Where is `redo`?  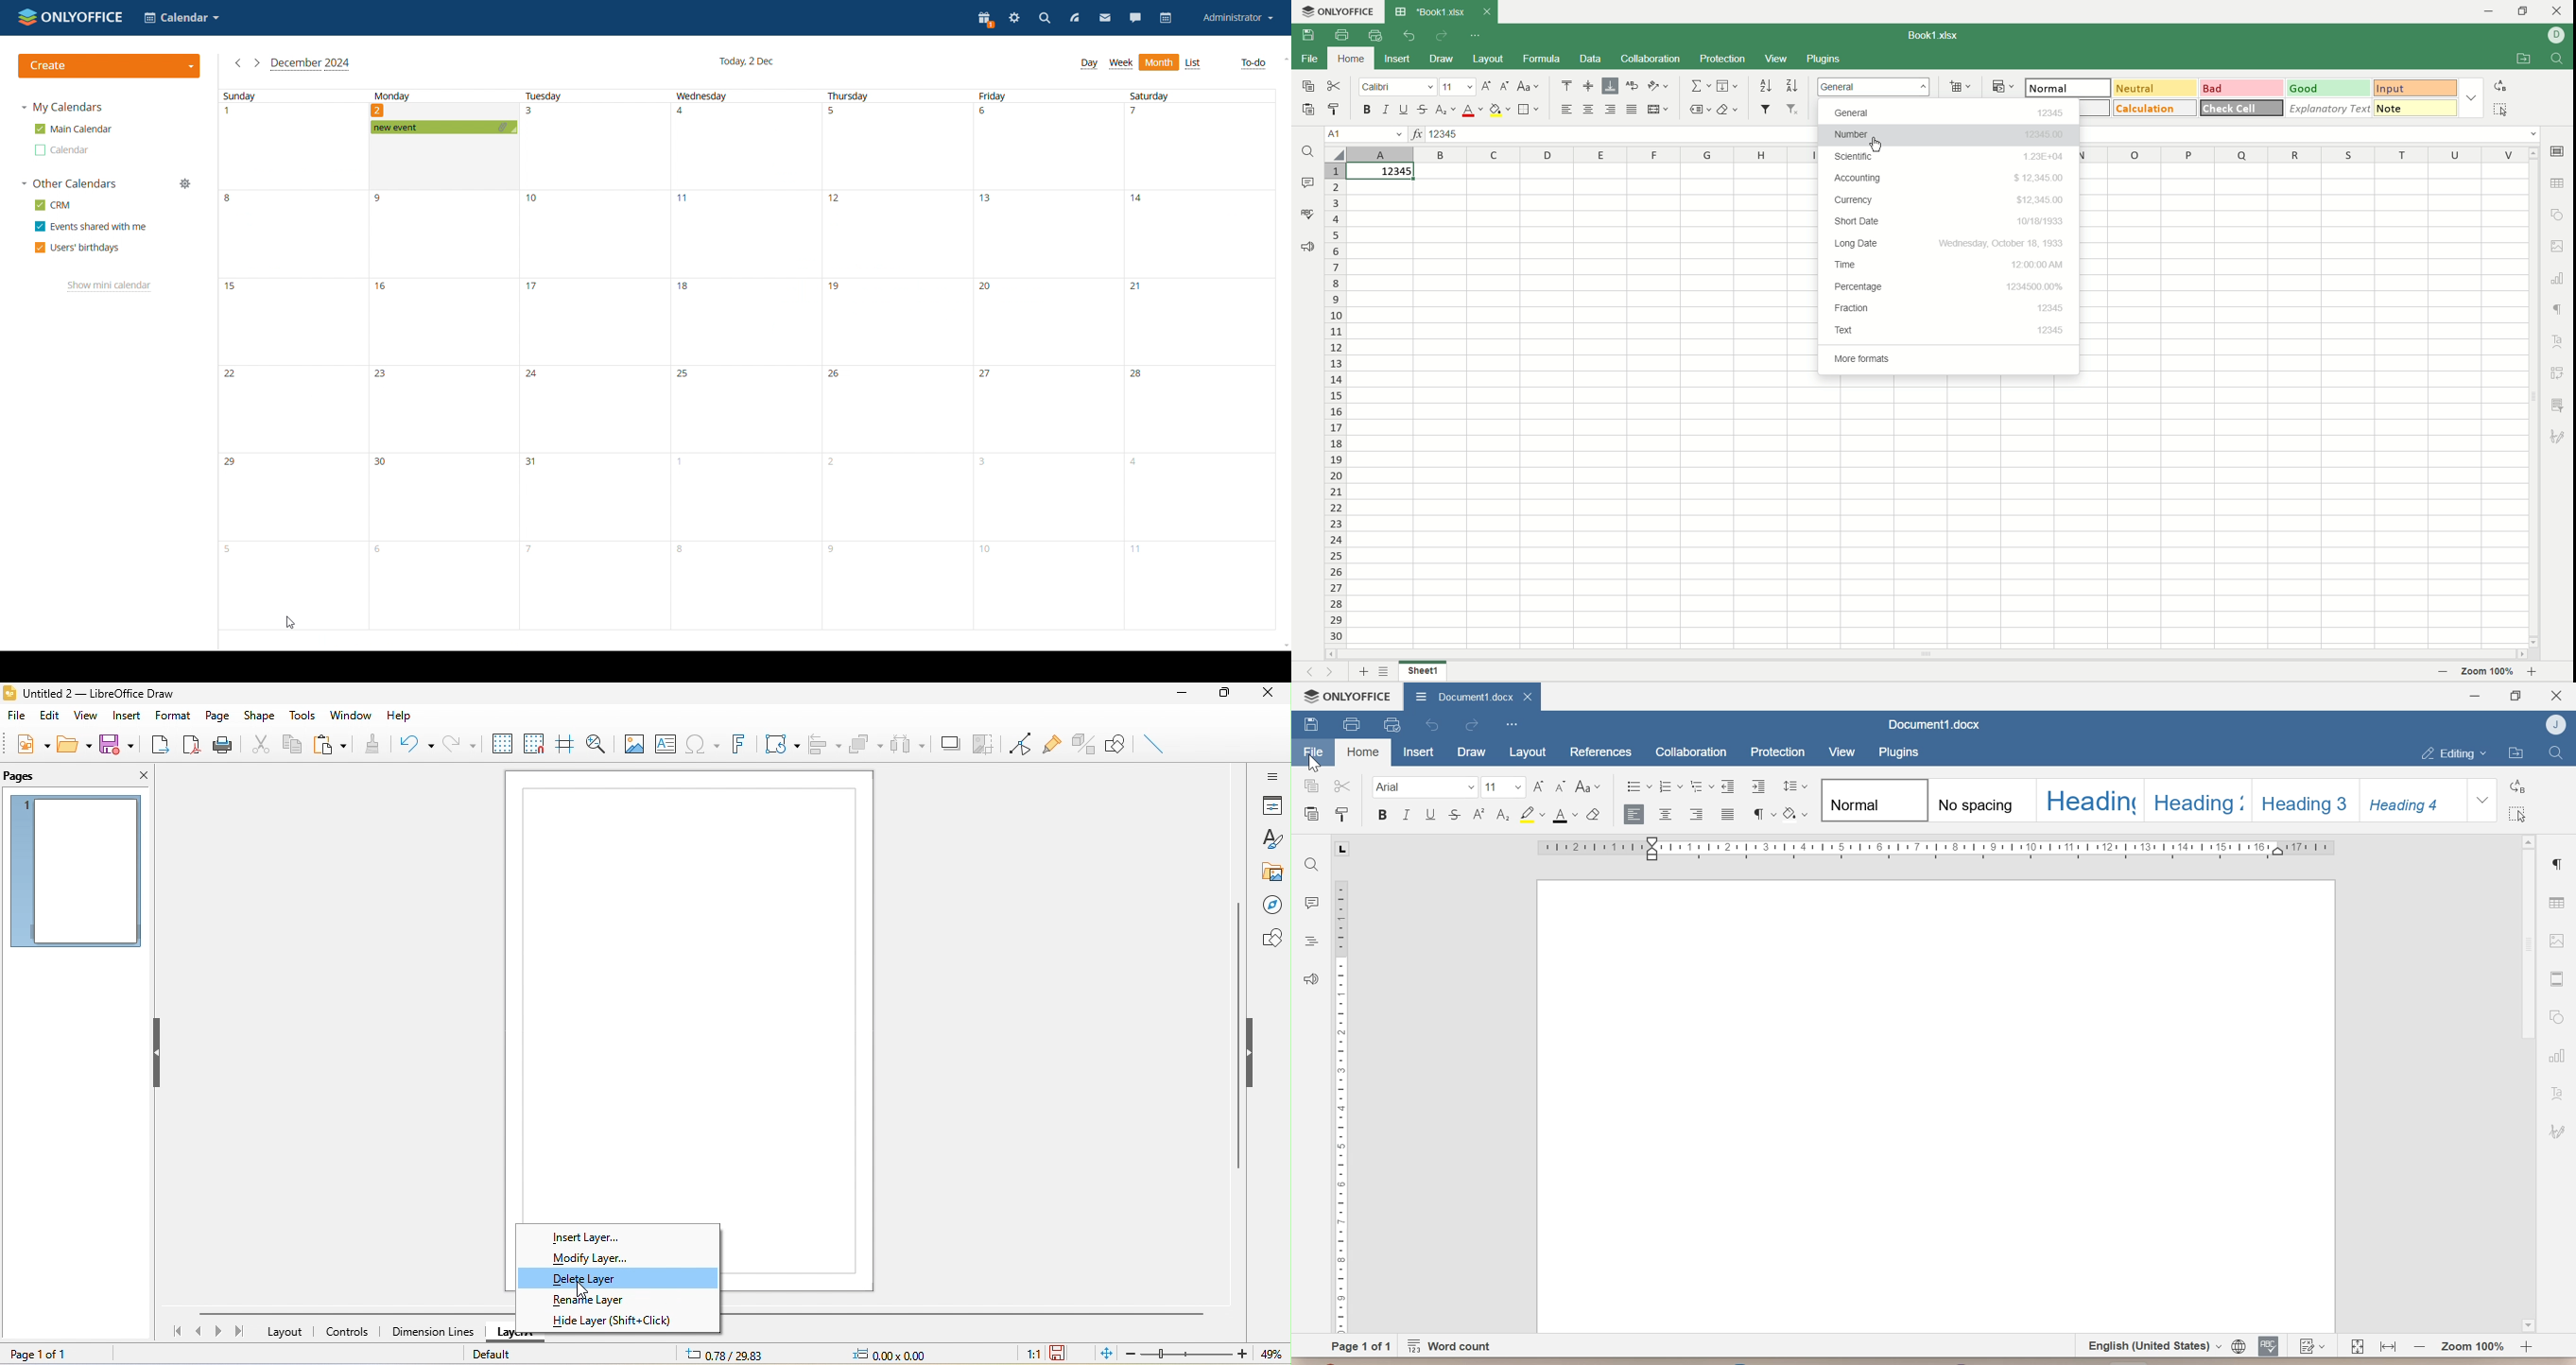
redo is located at coordinates (464, 743).